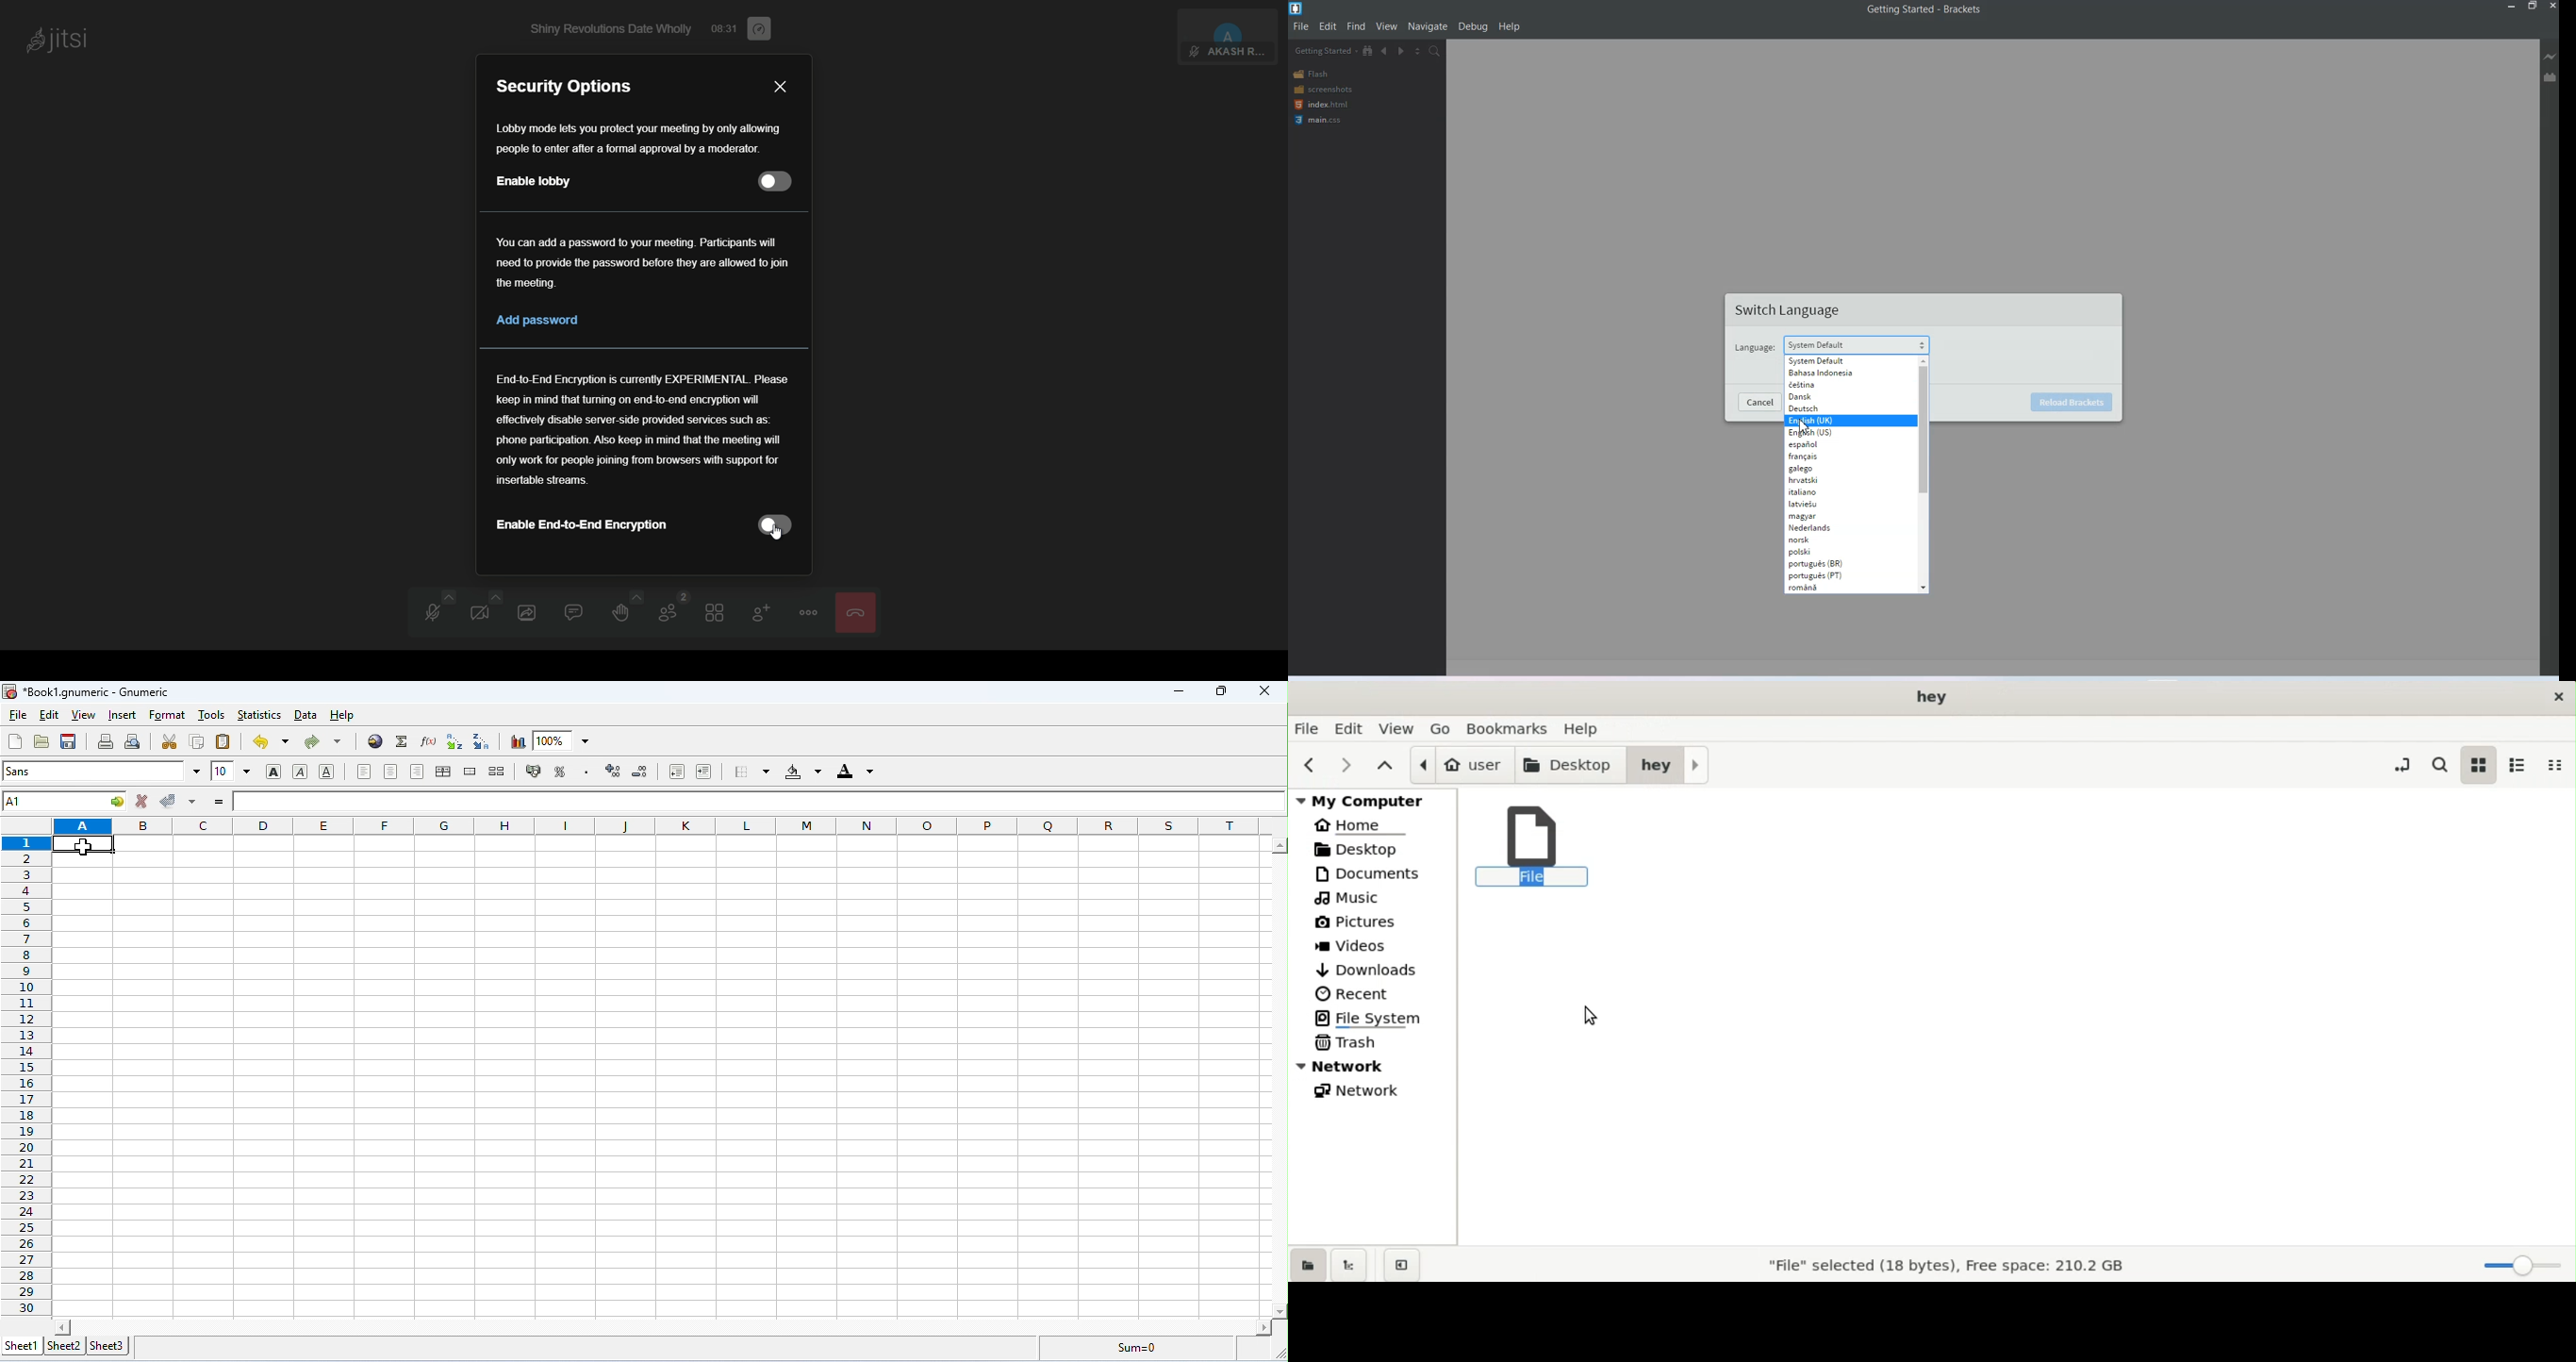 This screenshot has height=1372, width=2576. Describe the element at coordinates (518, 742) in the screenshot. I see `chart` at that location.